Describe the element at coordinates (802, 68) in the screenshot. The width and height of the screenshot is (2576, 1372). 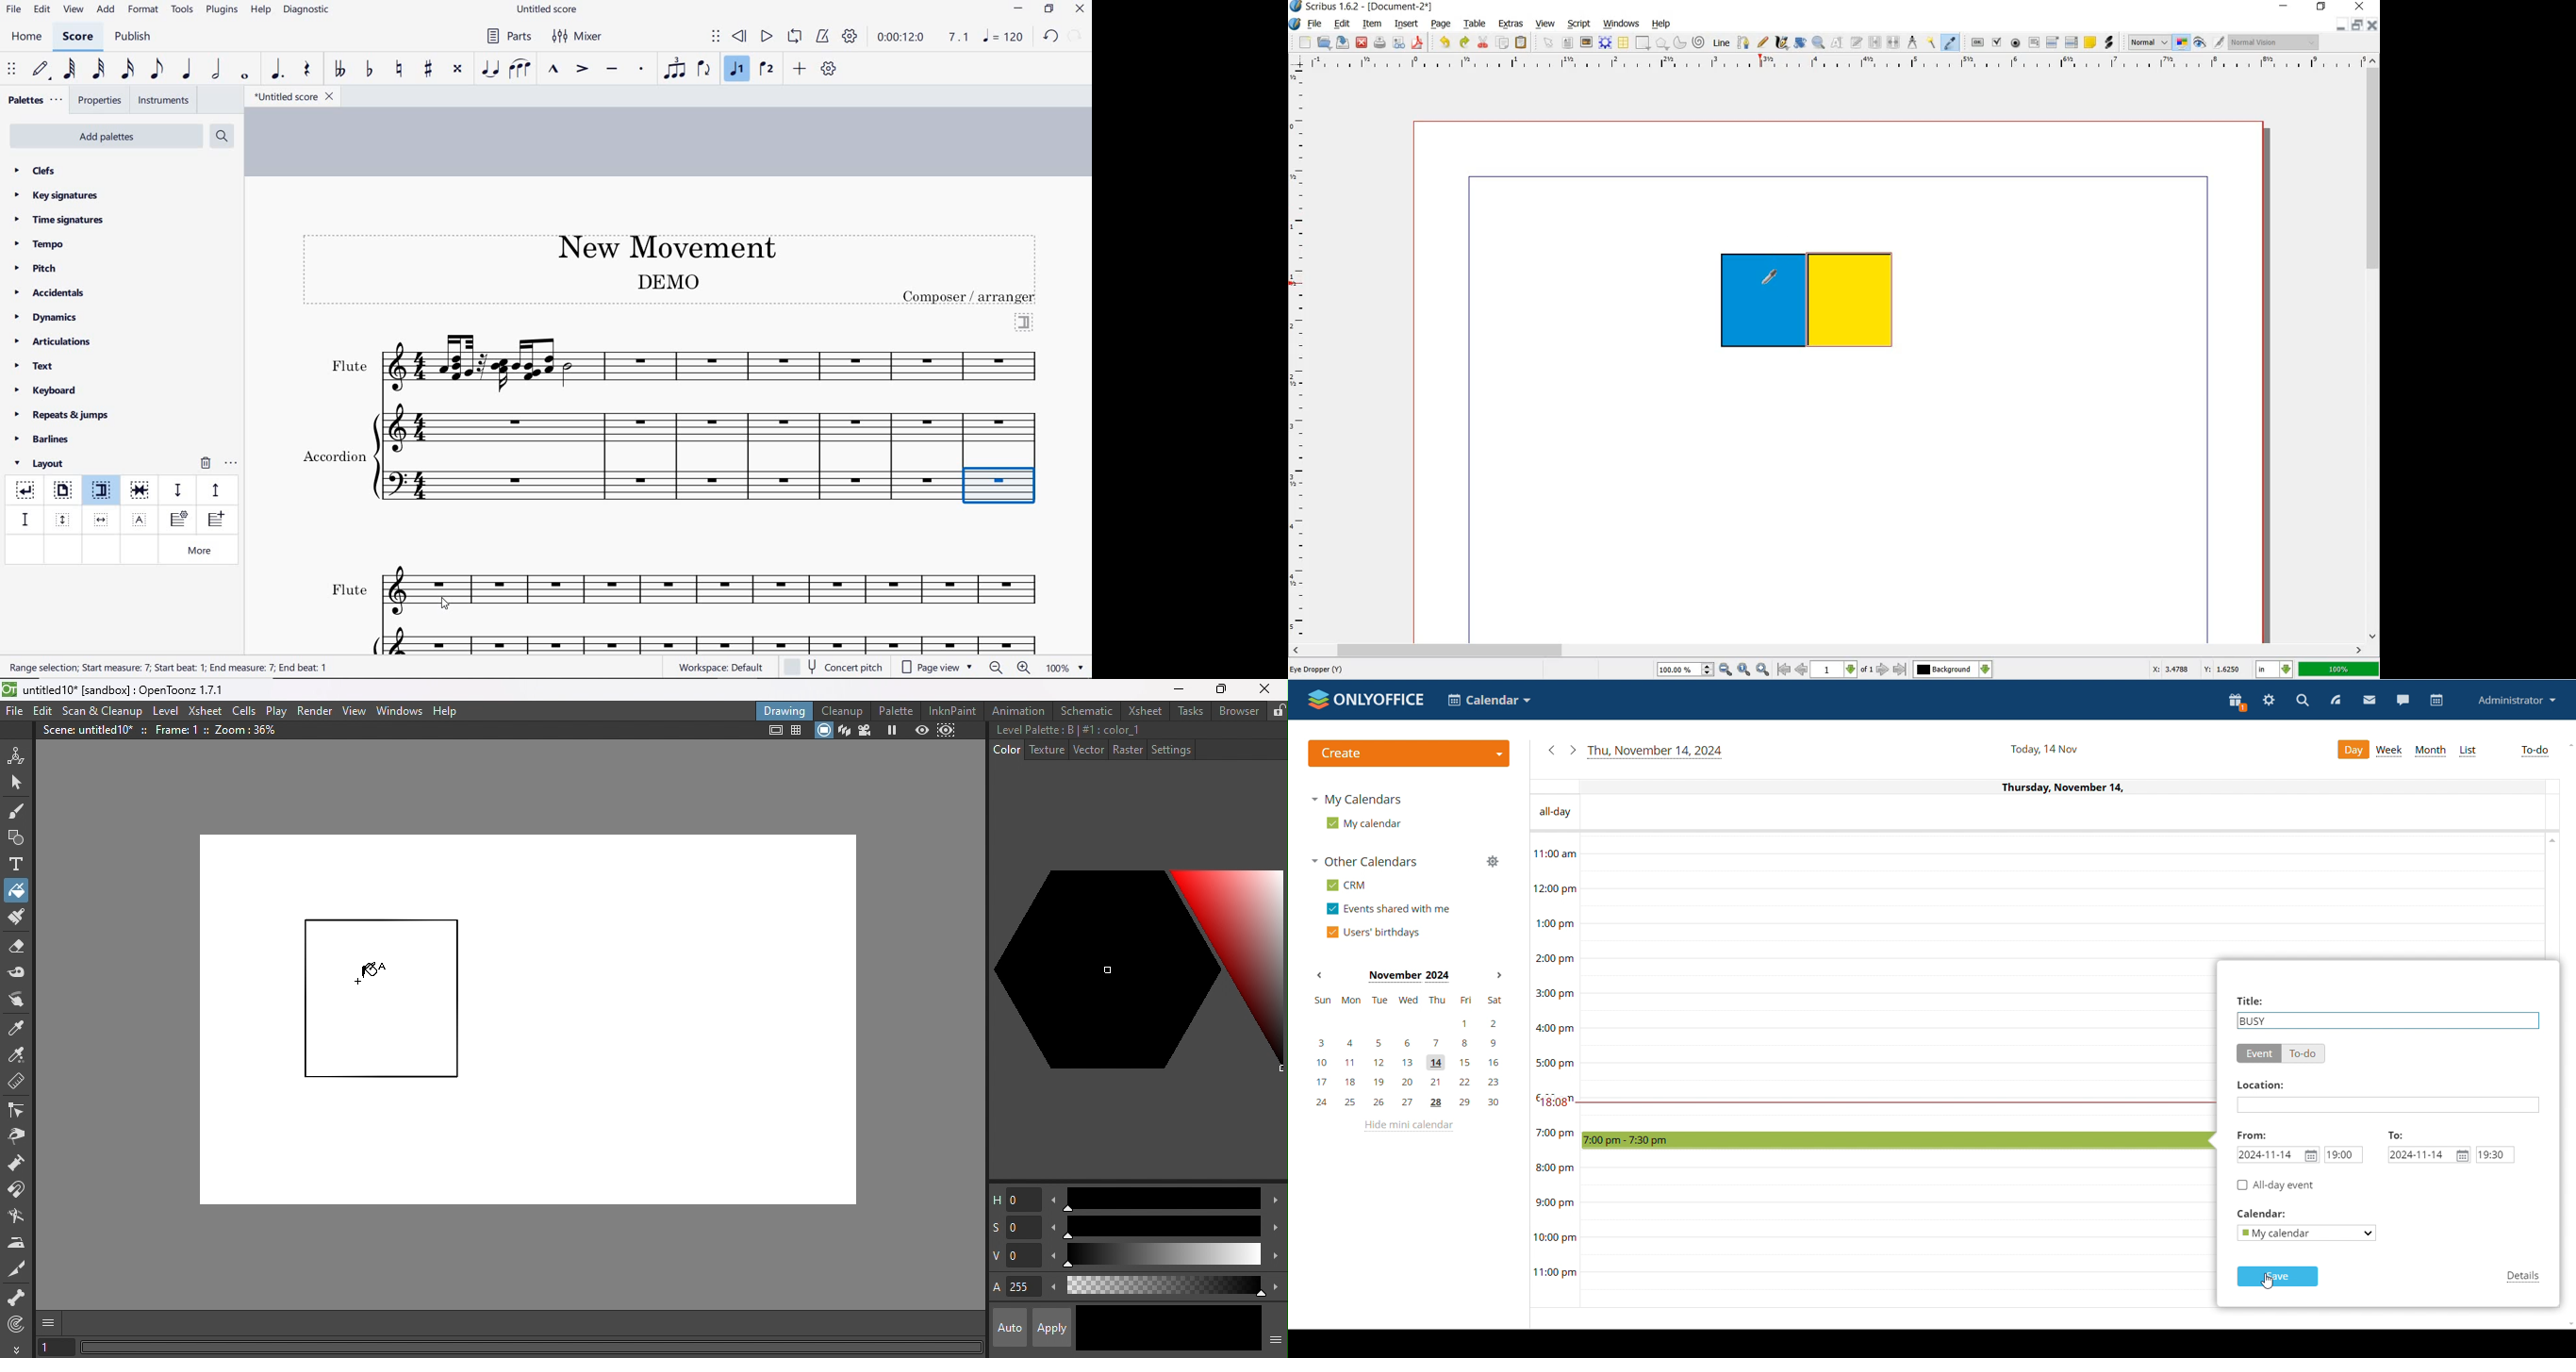
I see `add` at that location.